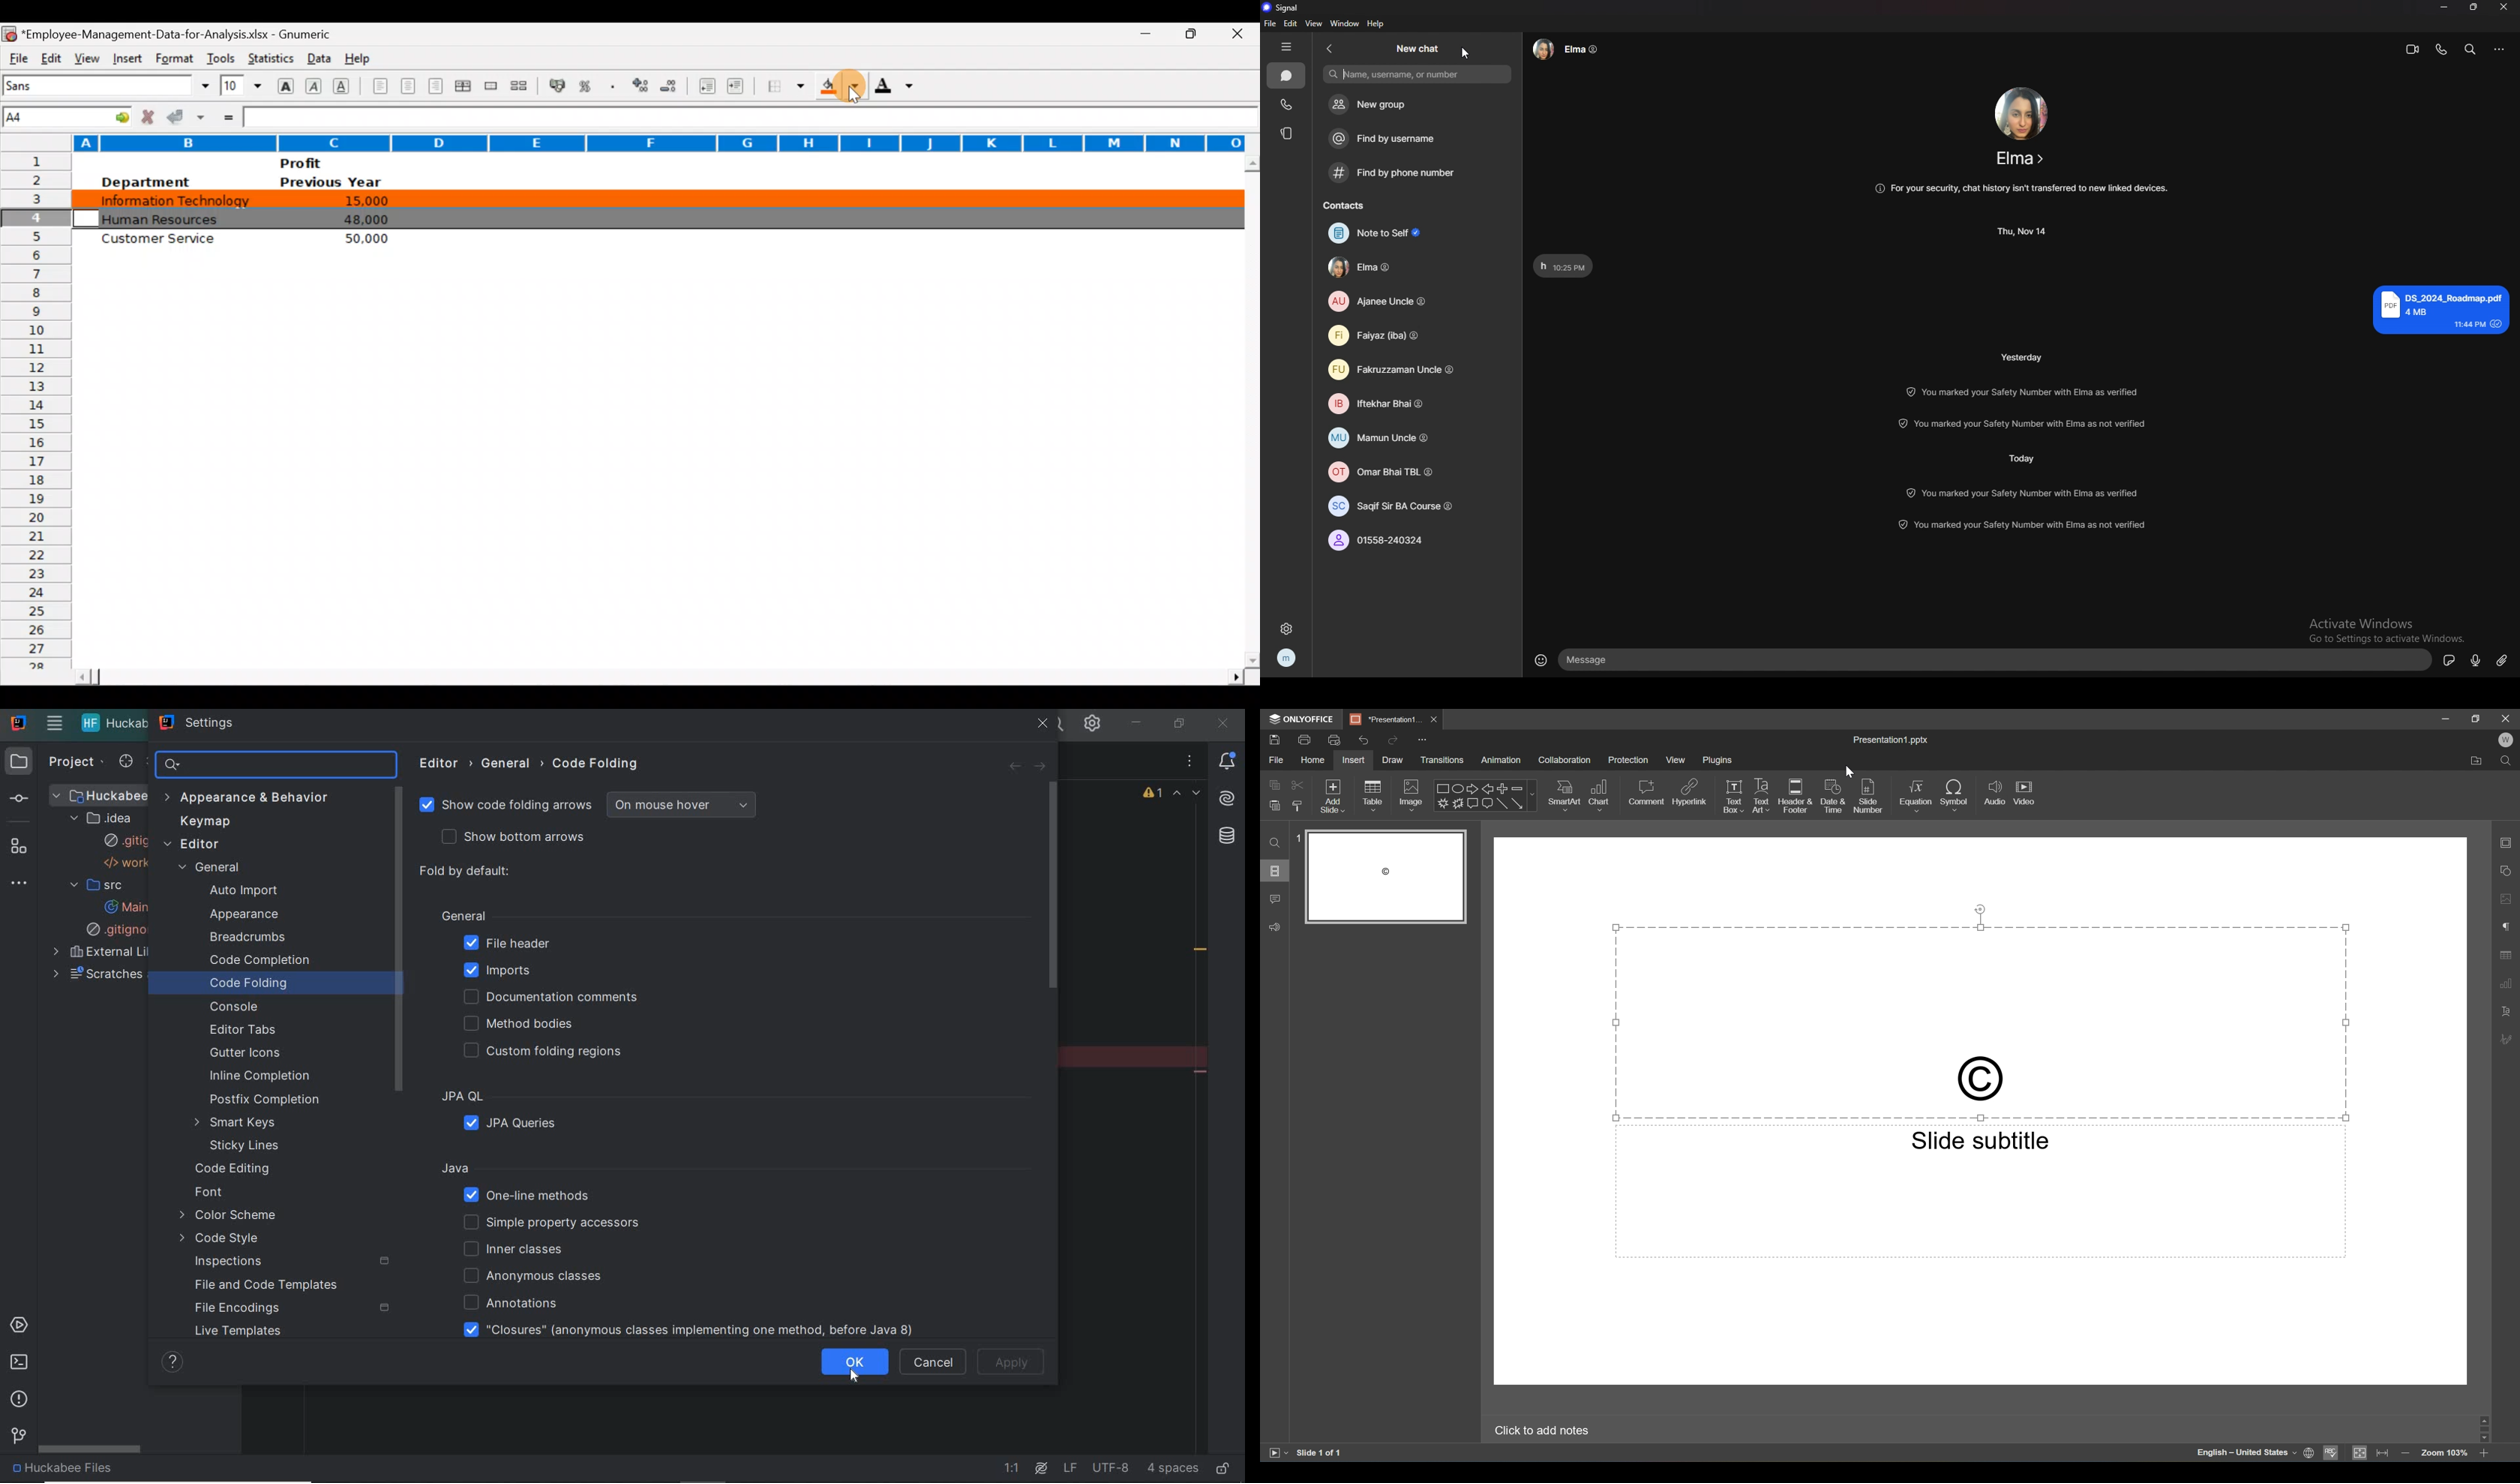 Image resolution: width=2520 pixels, height=1484 pixels. I want to click on Text Box, so click(1734, 796).